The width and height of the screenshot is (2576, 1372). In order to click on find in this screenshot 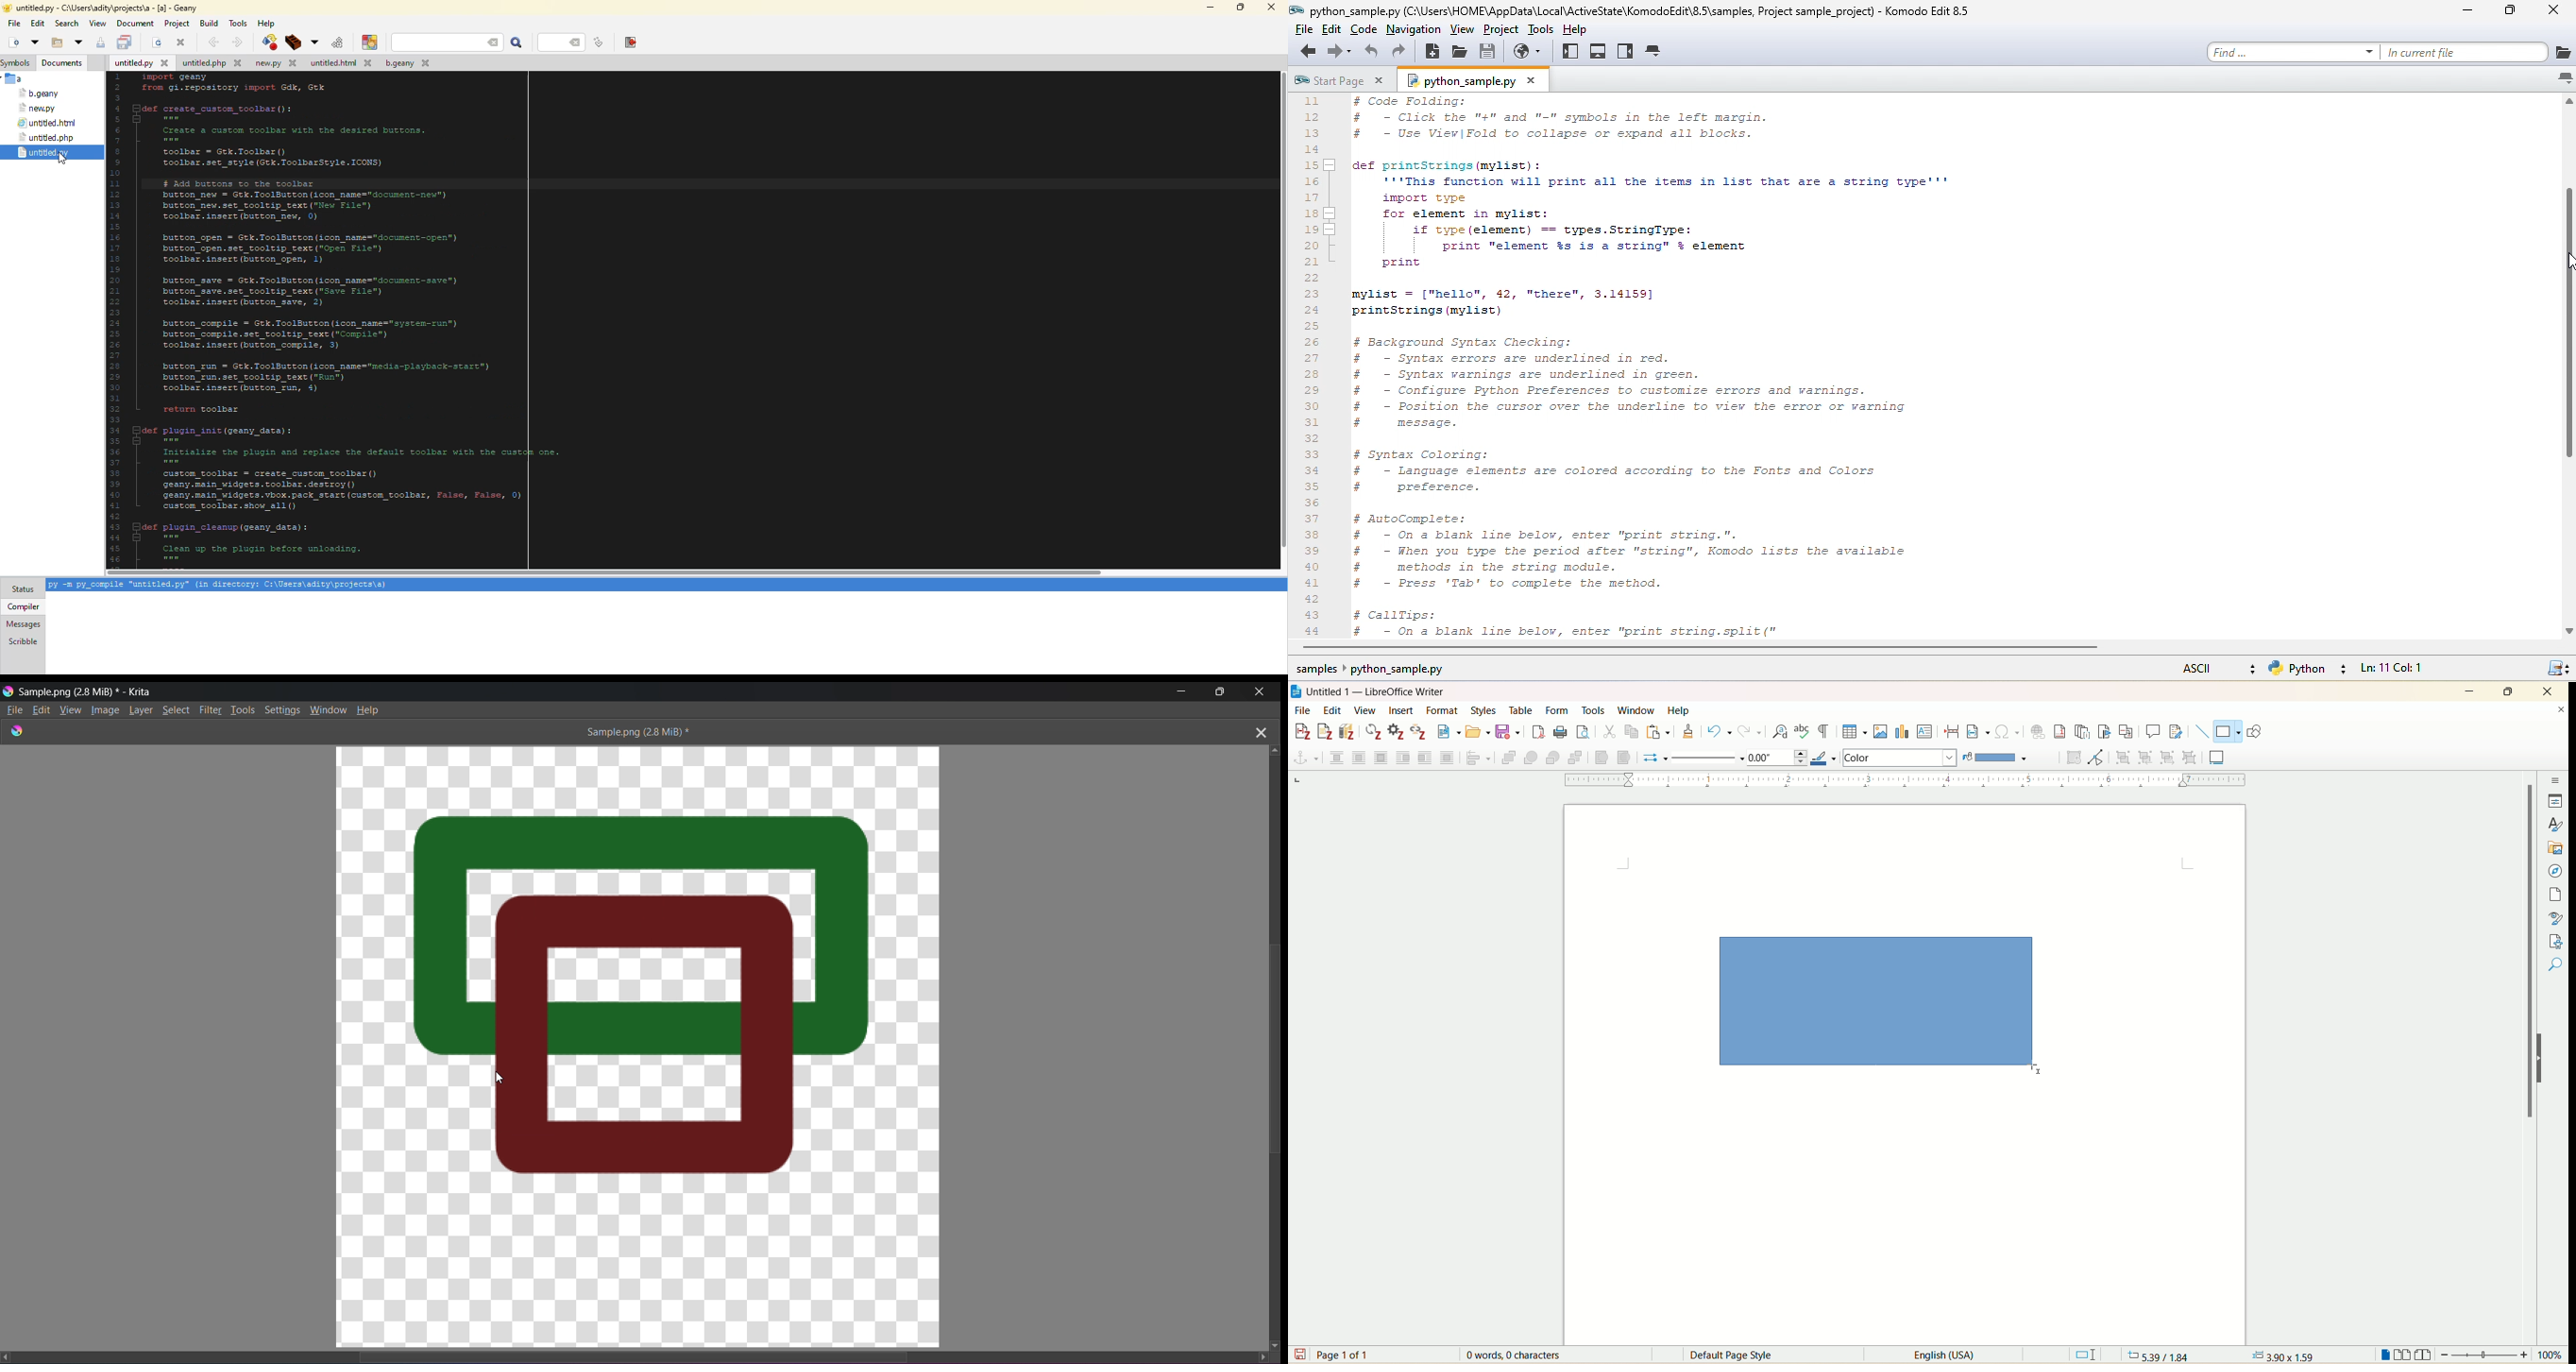, I will do `click(2556, 988)`.